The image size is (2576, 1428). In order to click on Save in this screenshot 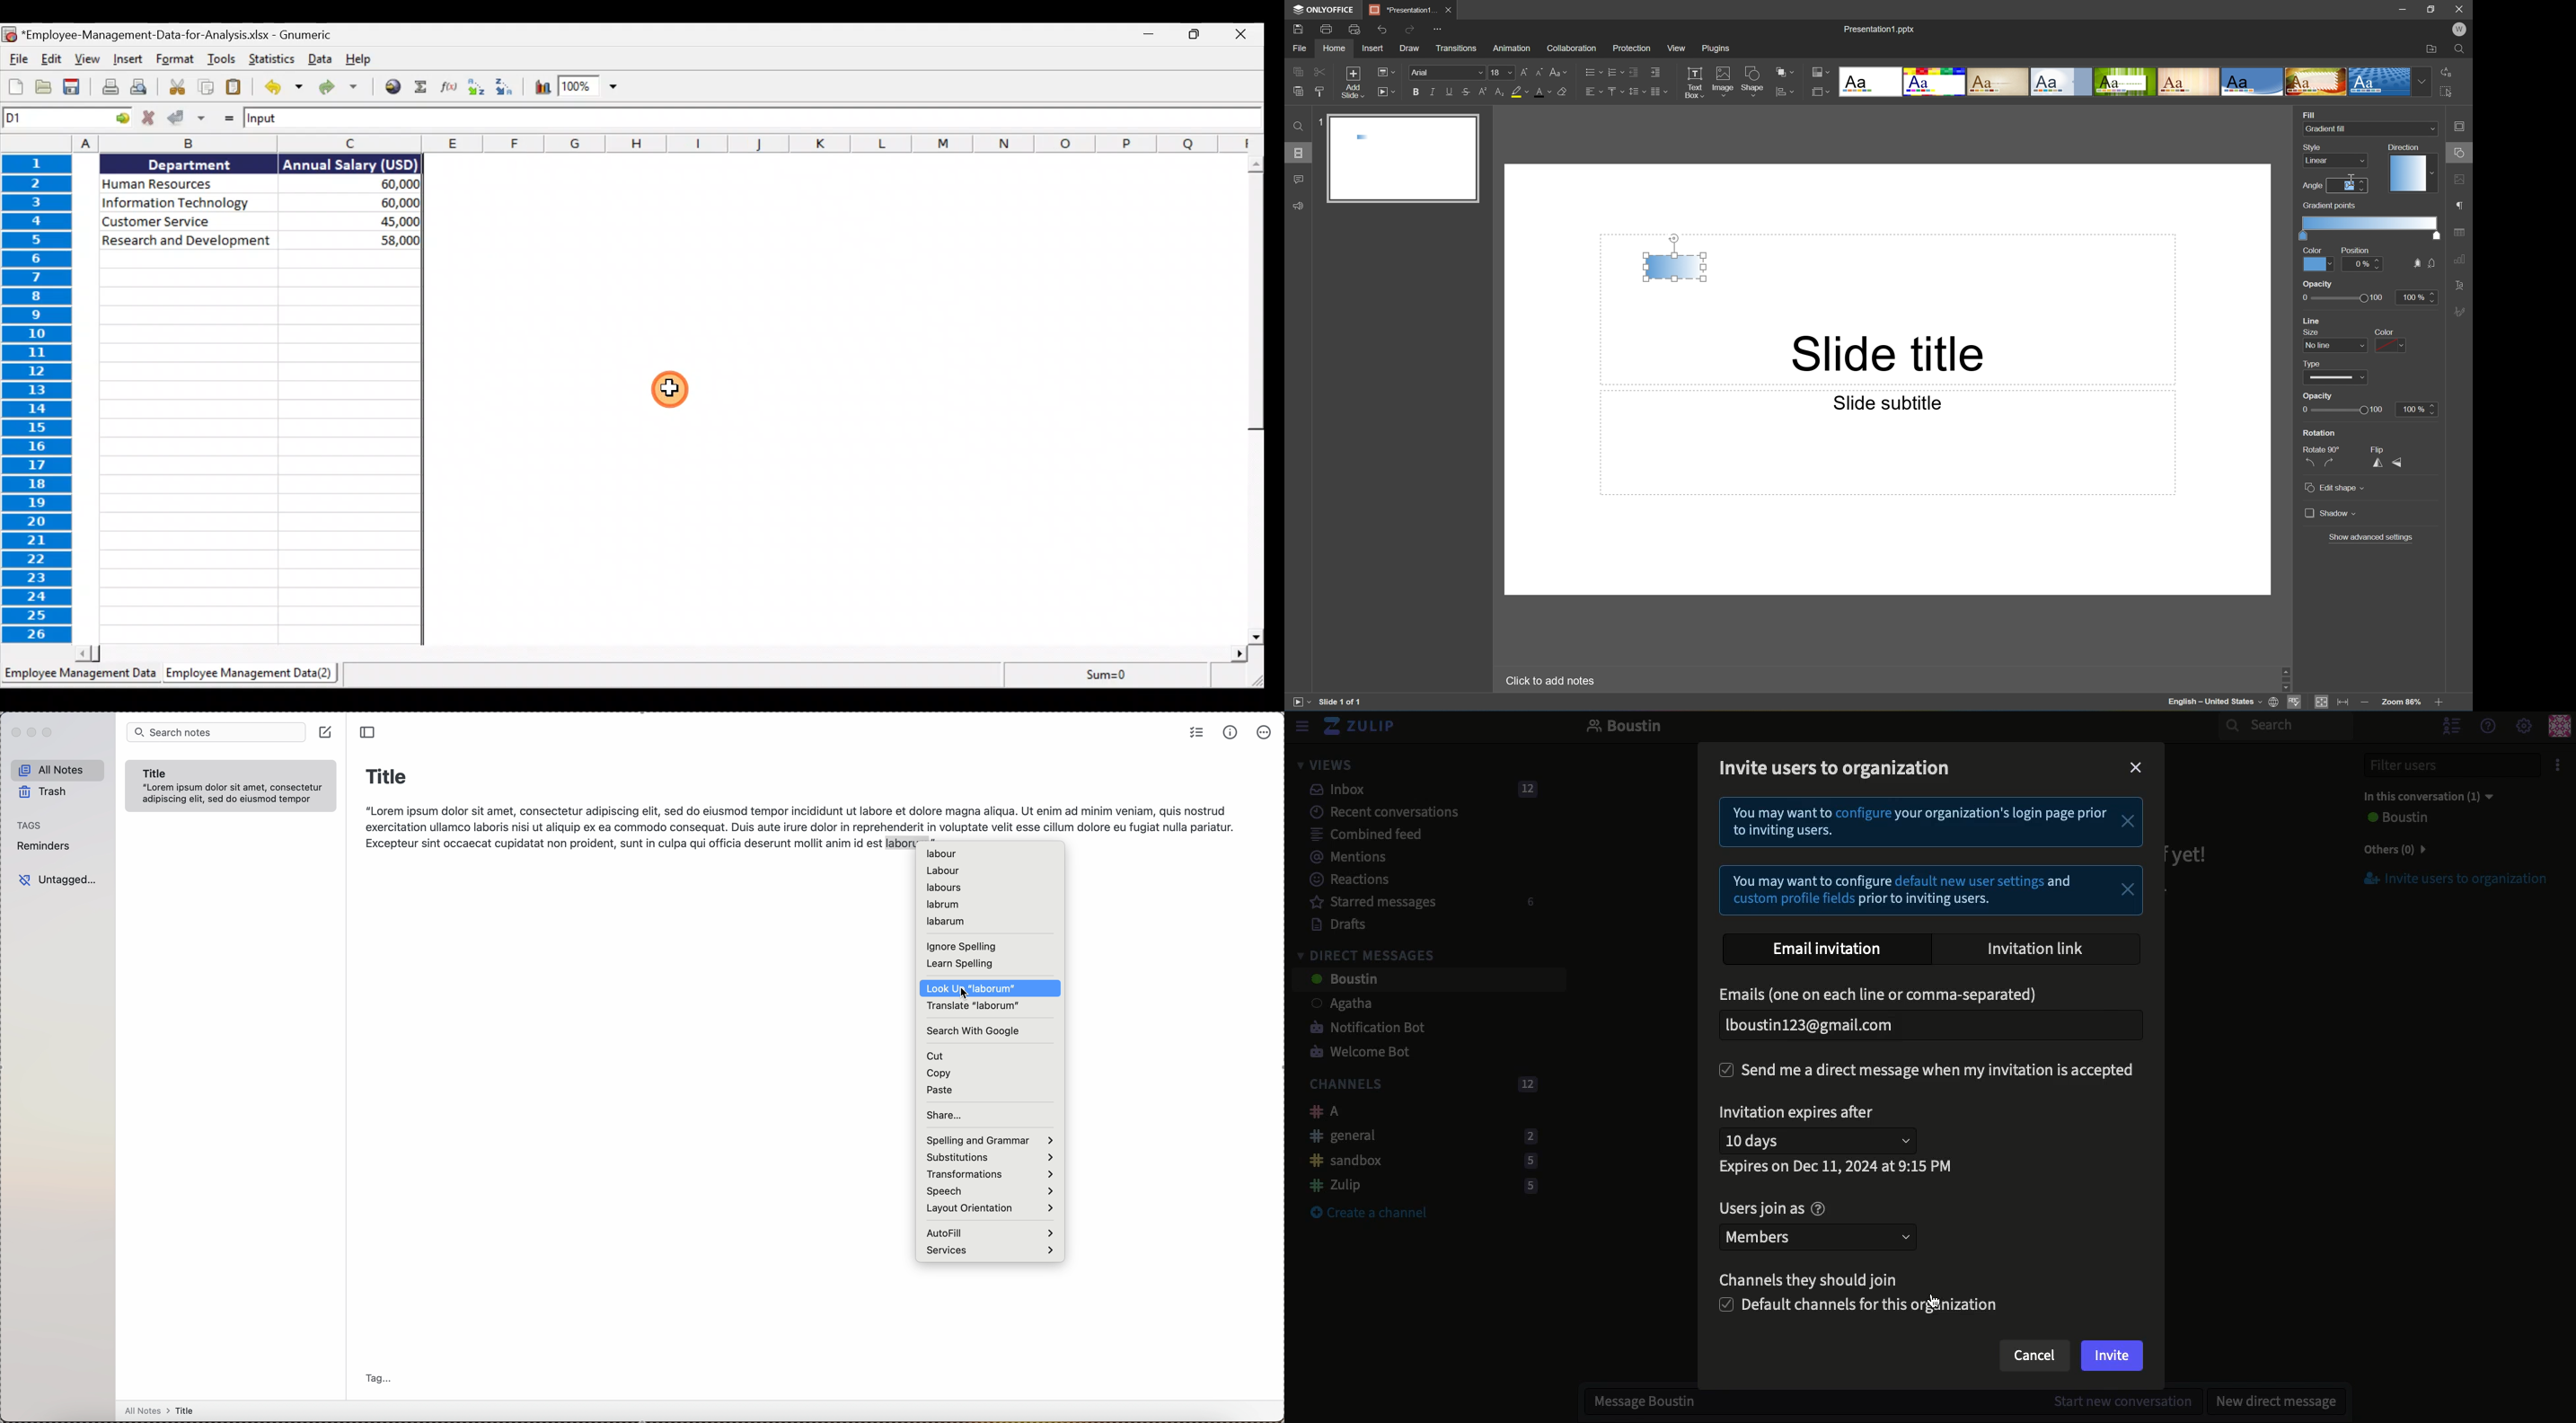, I will do `click(1296, 28)`.